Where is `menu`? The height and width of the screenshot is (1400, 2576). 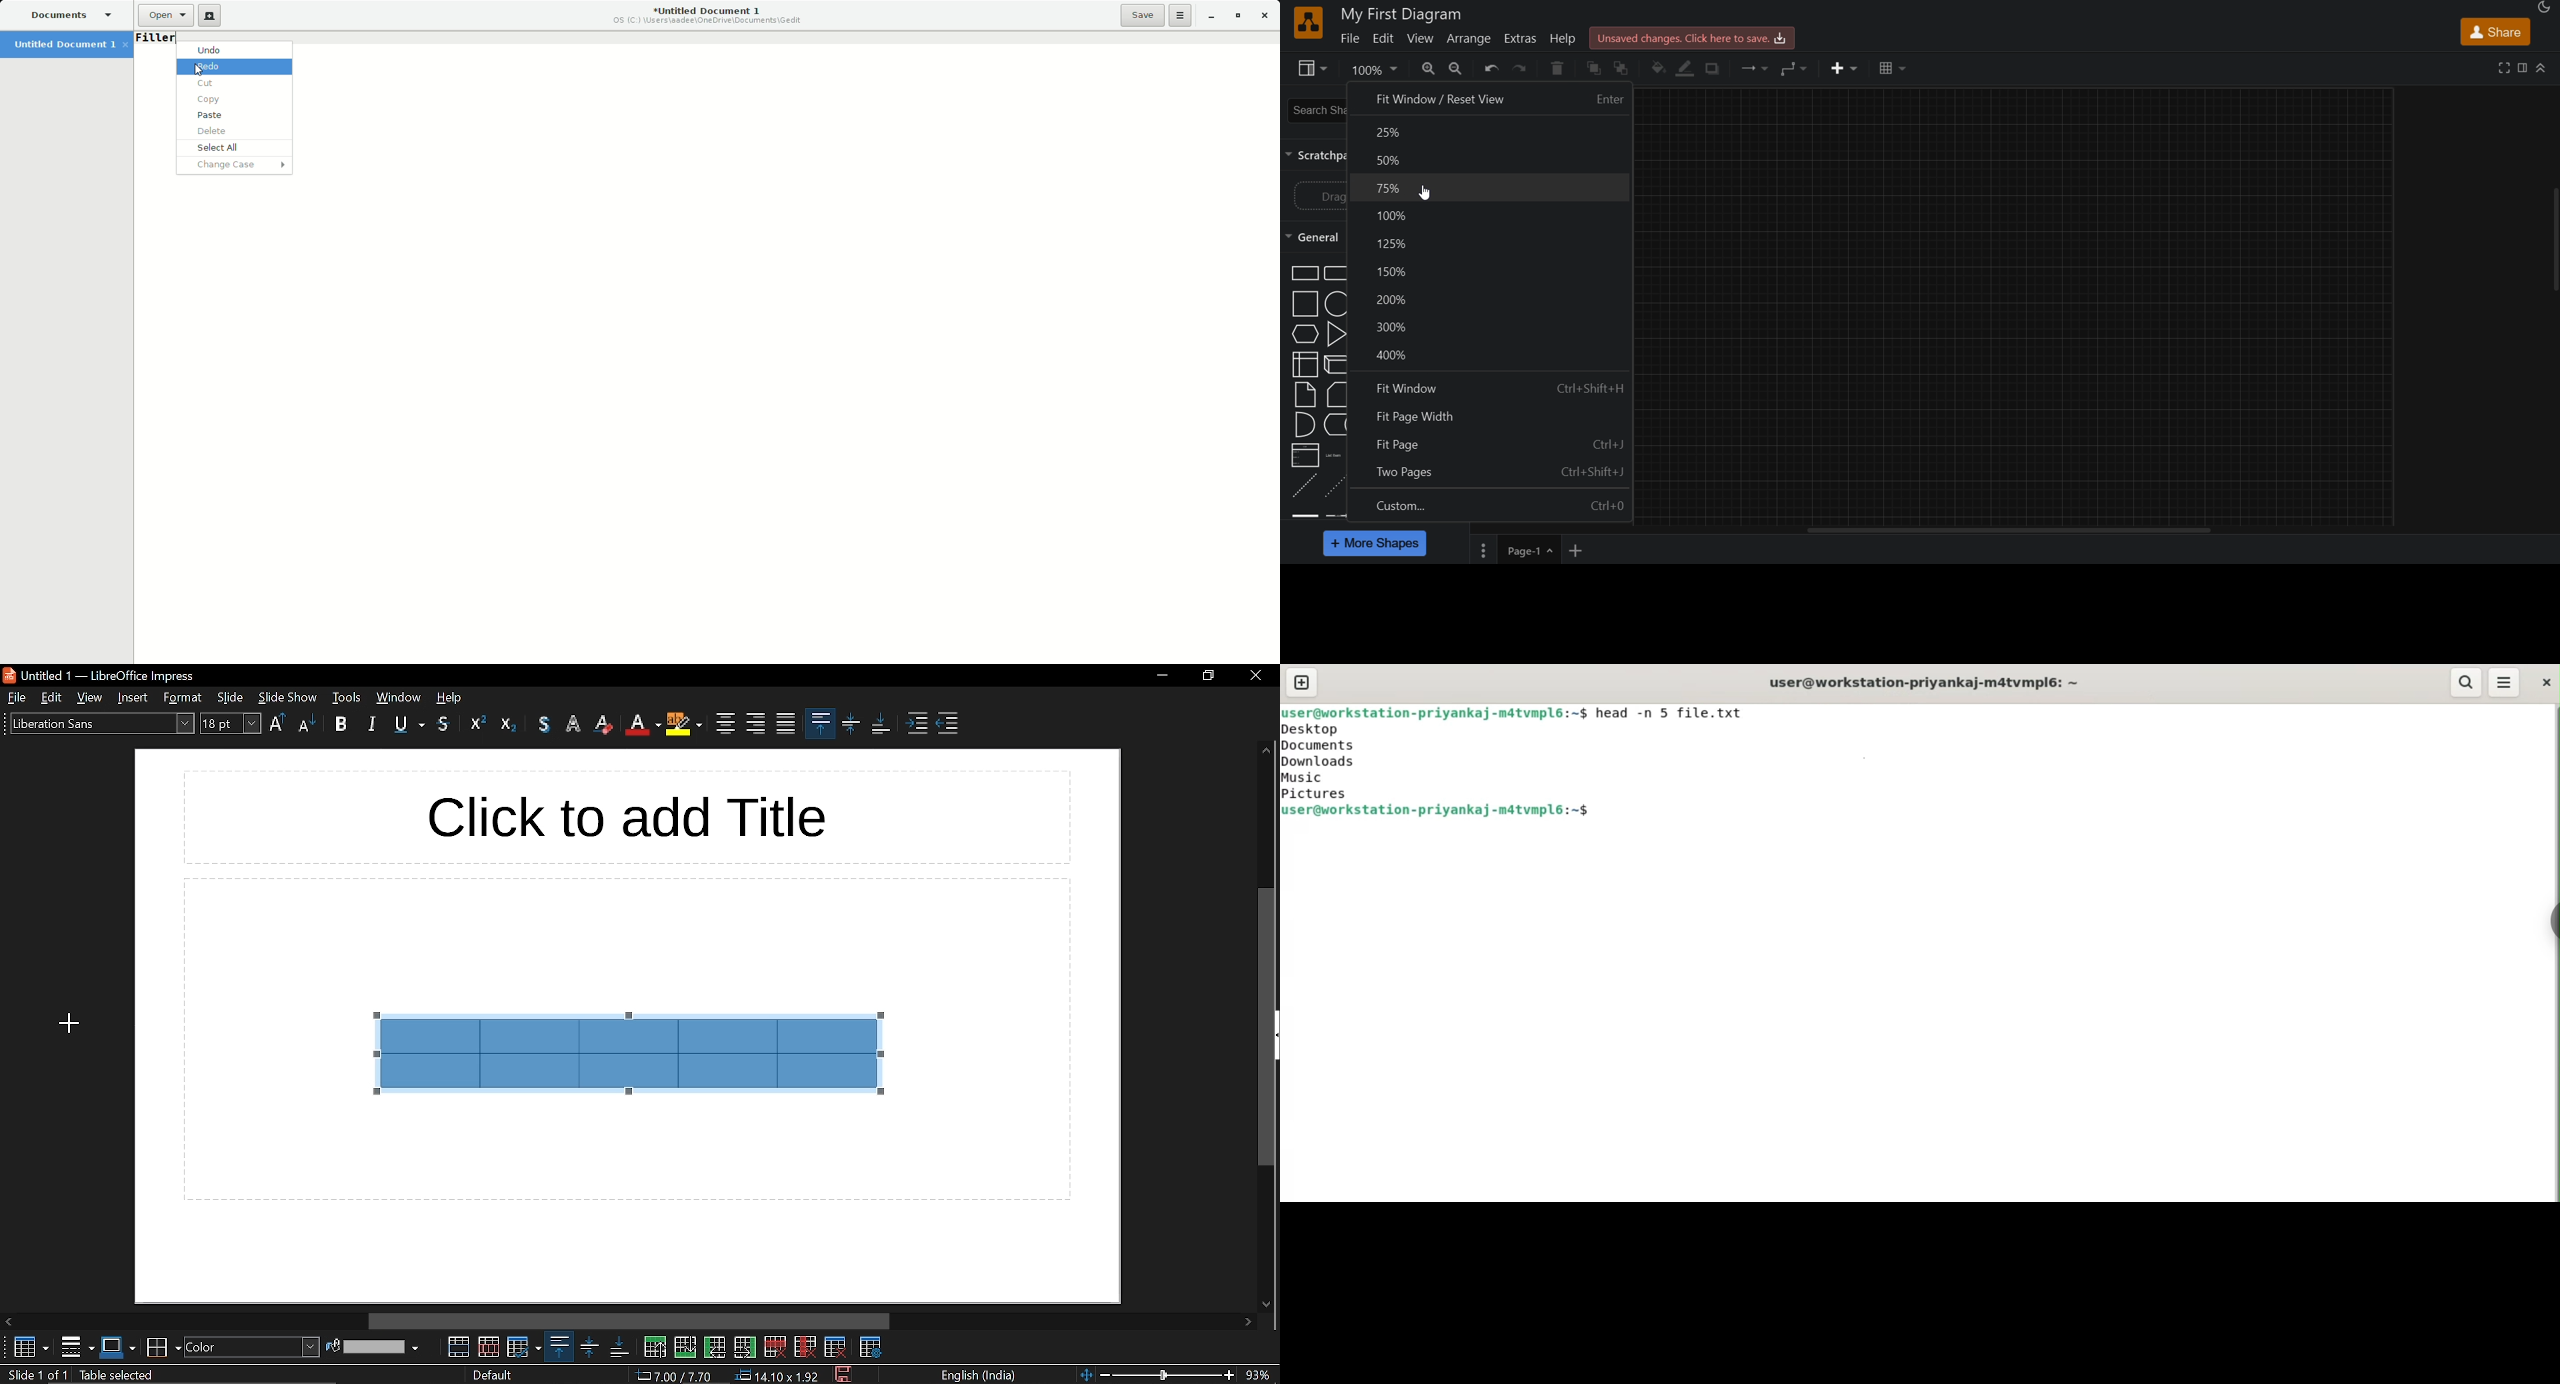
menu is located at coordinates (2503, 683).